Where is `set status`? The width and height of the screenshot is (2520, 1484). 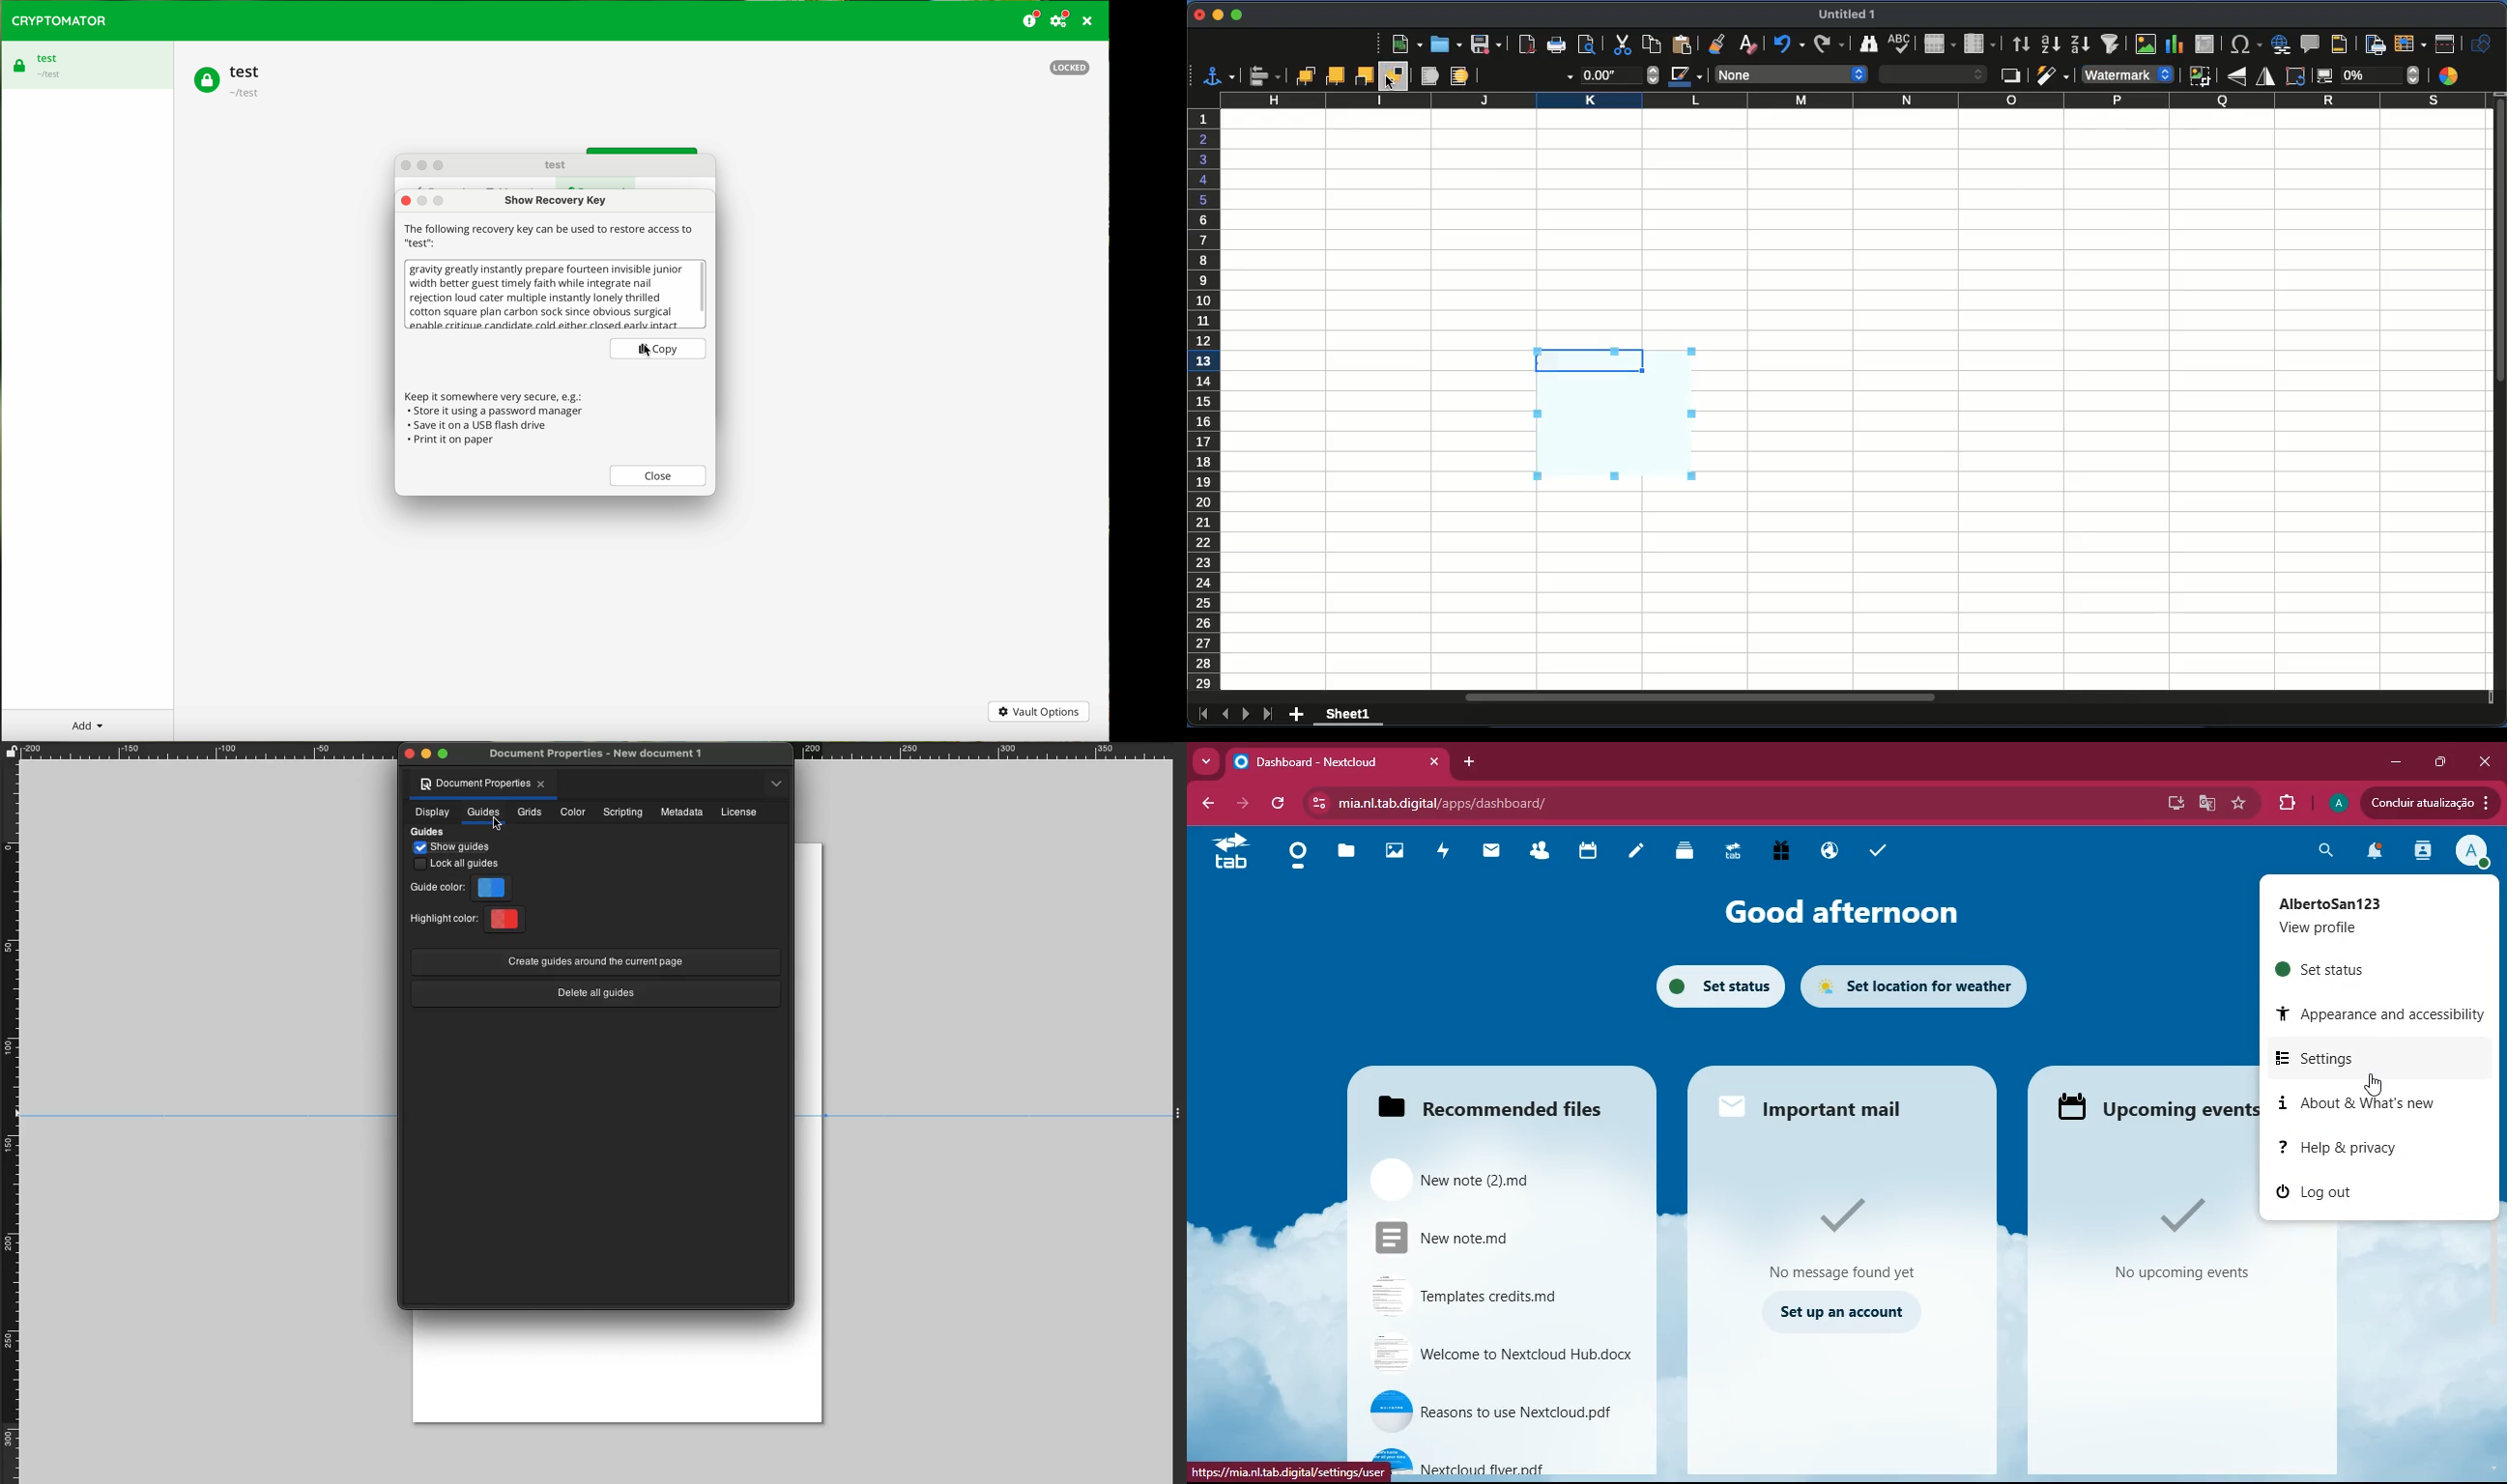
set status is located at coordinates (2353, 972).